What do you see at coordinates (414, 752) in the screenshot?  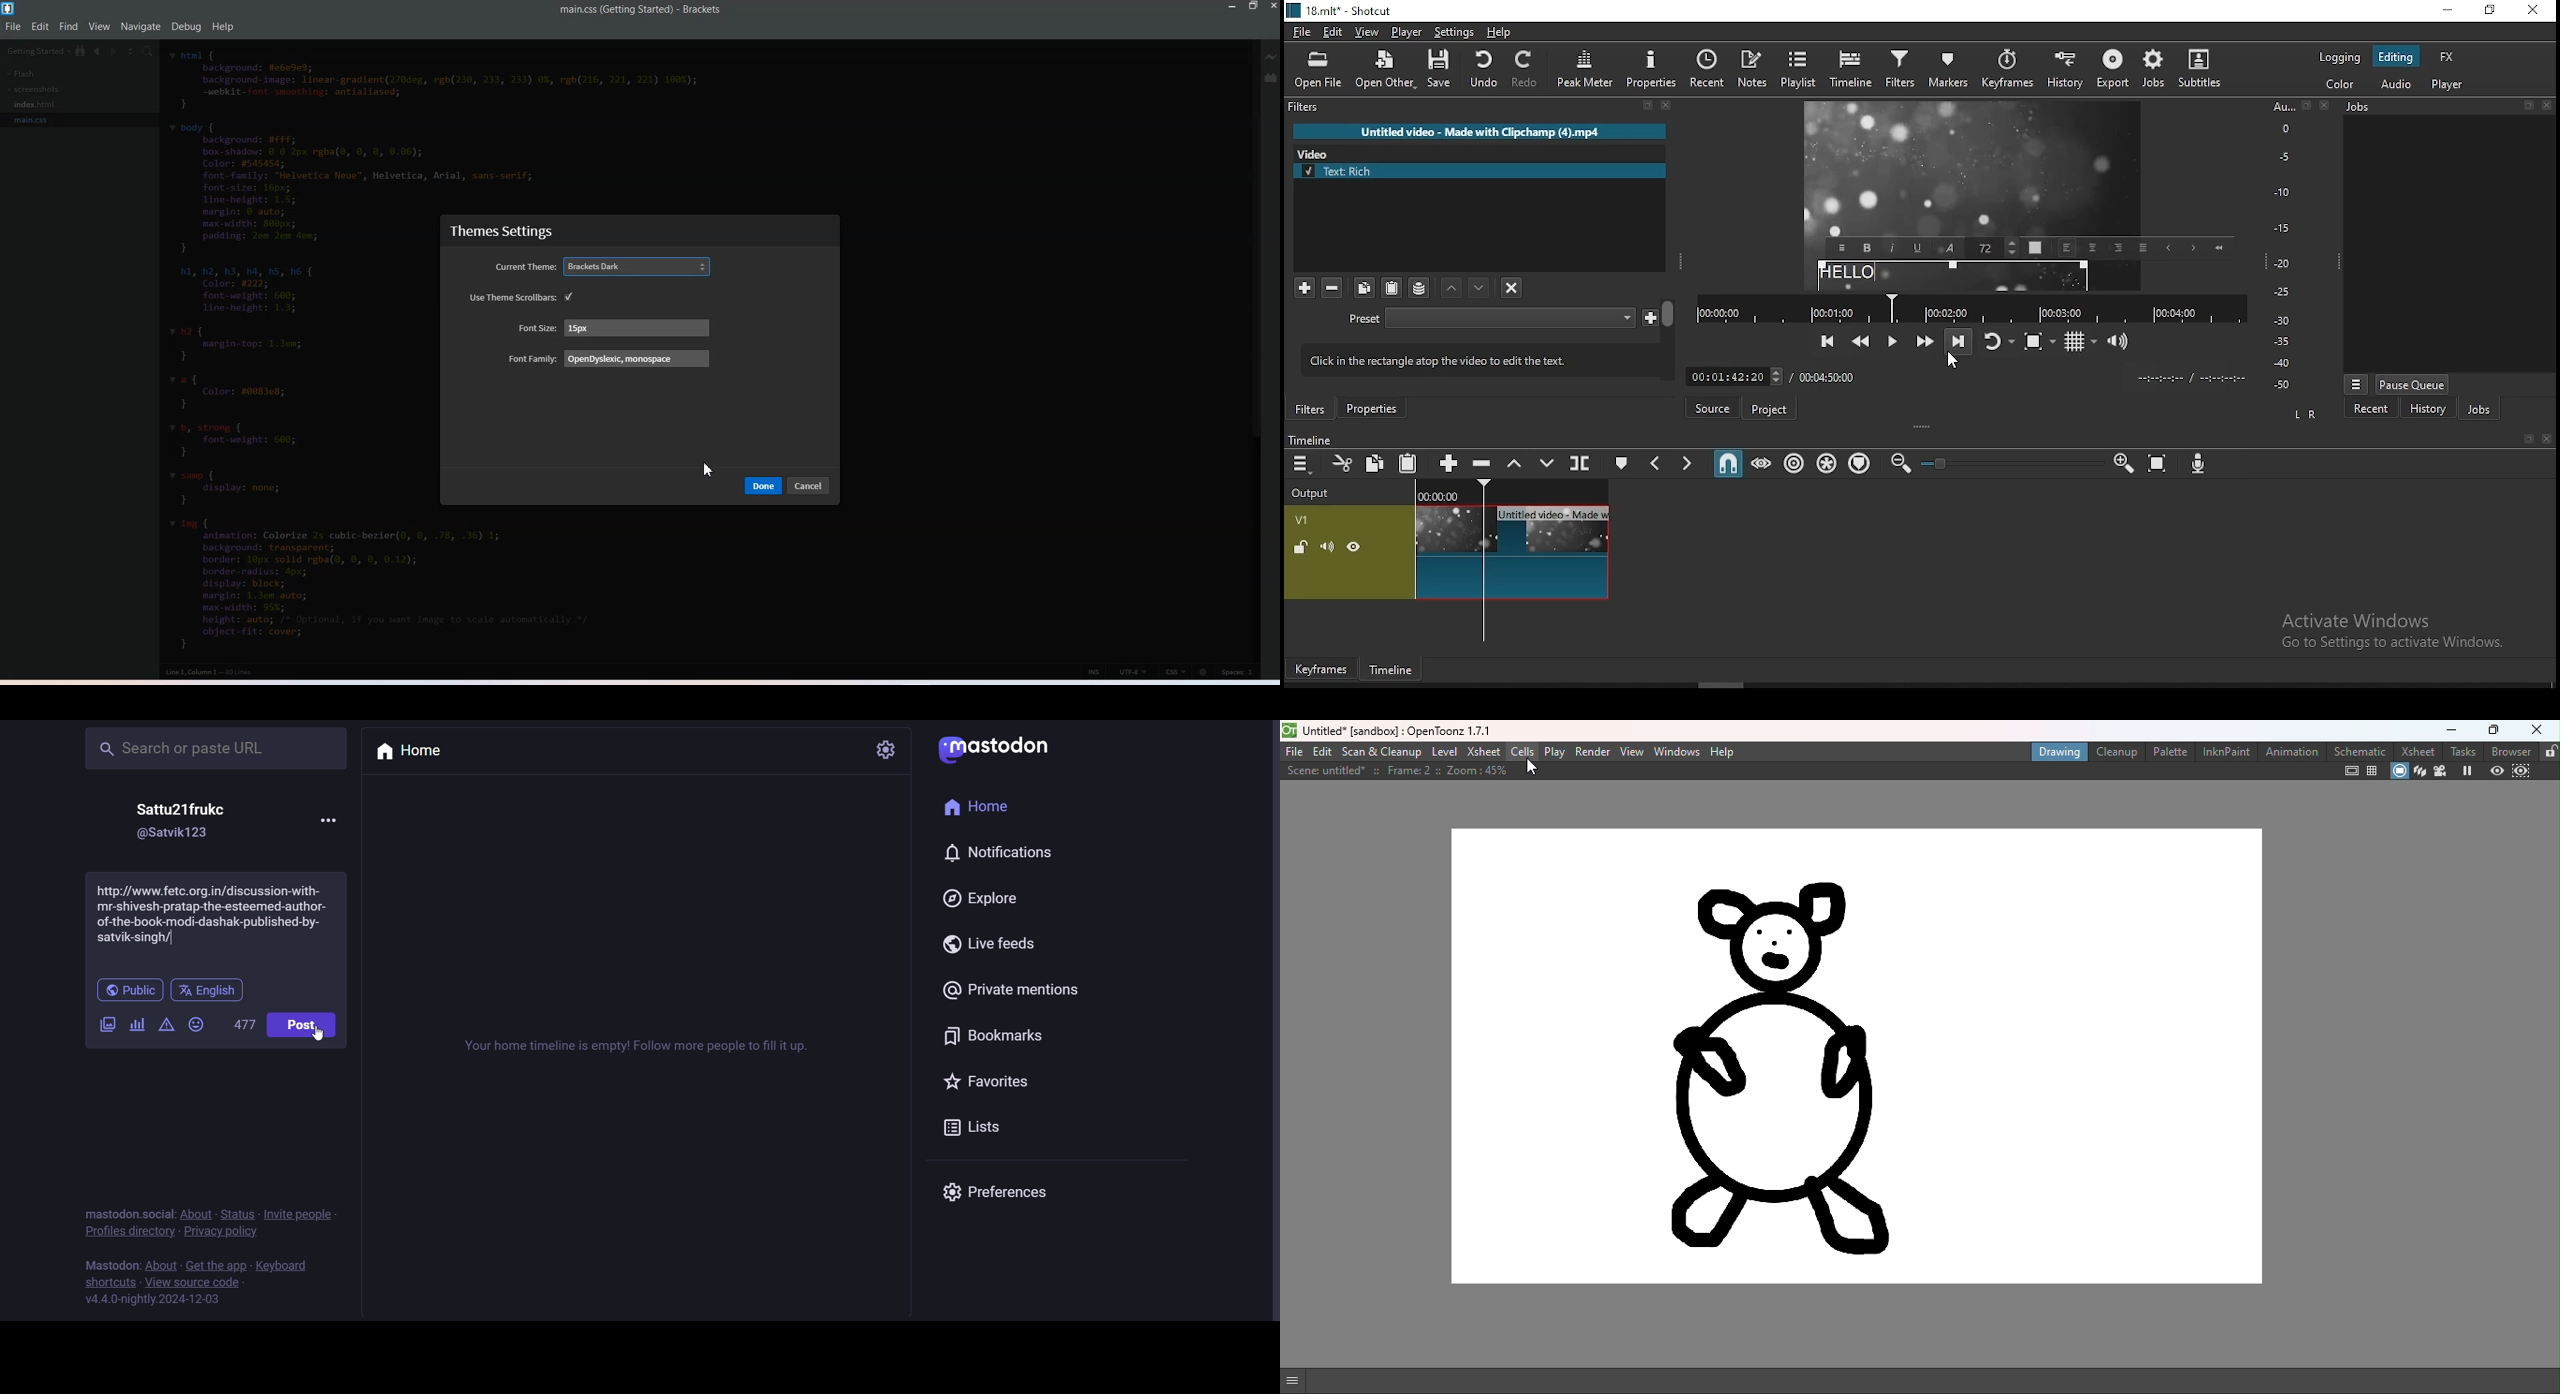 I see `home` at bounding box center [414, 752].